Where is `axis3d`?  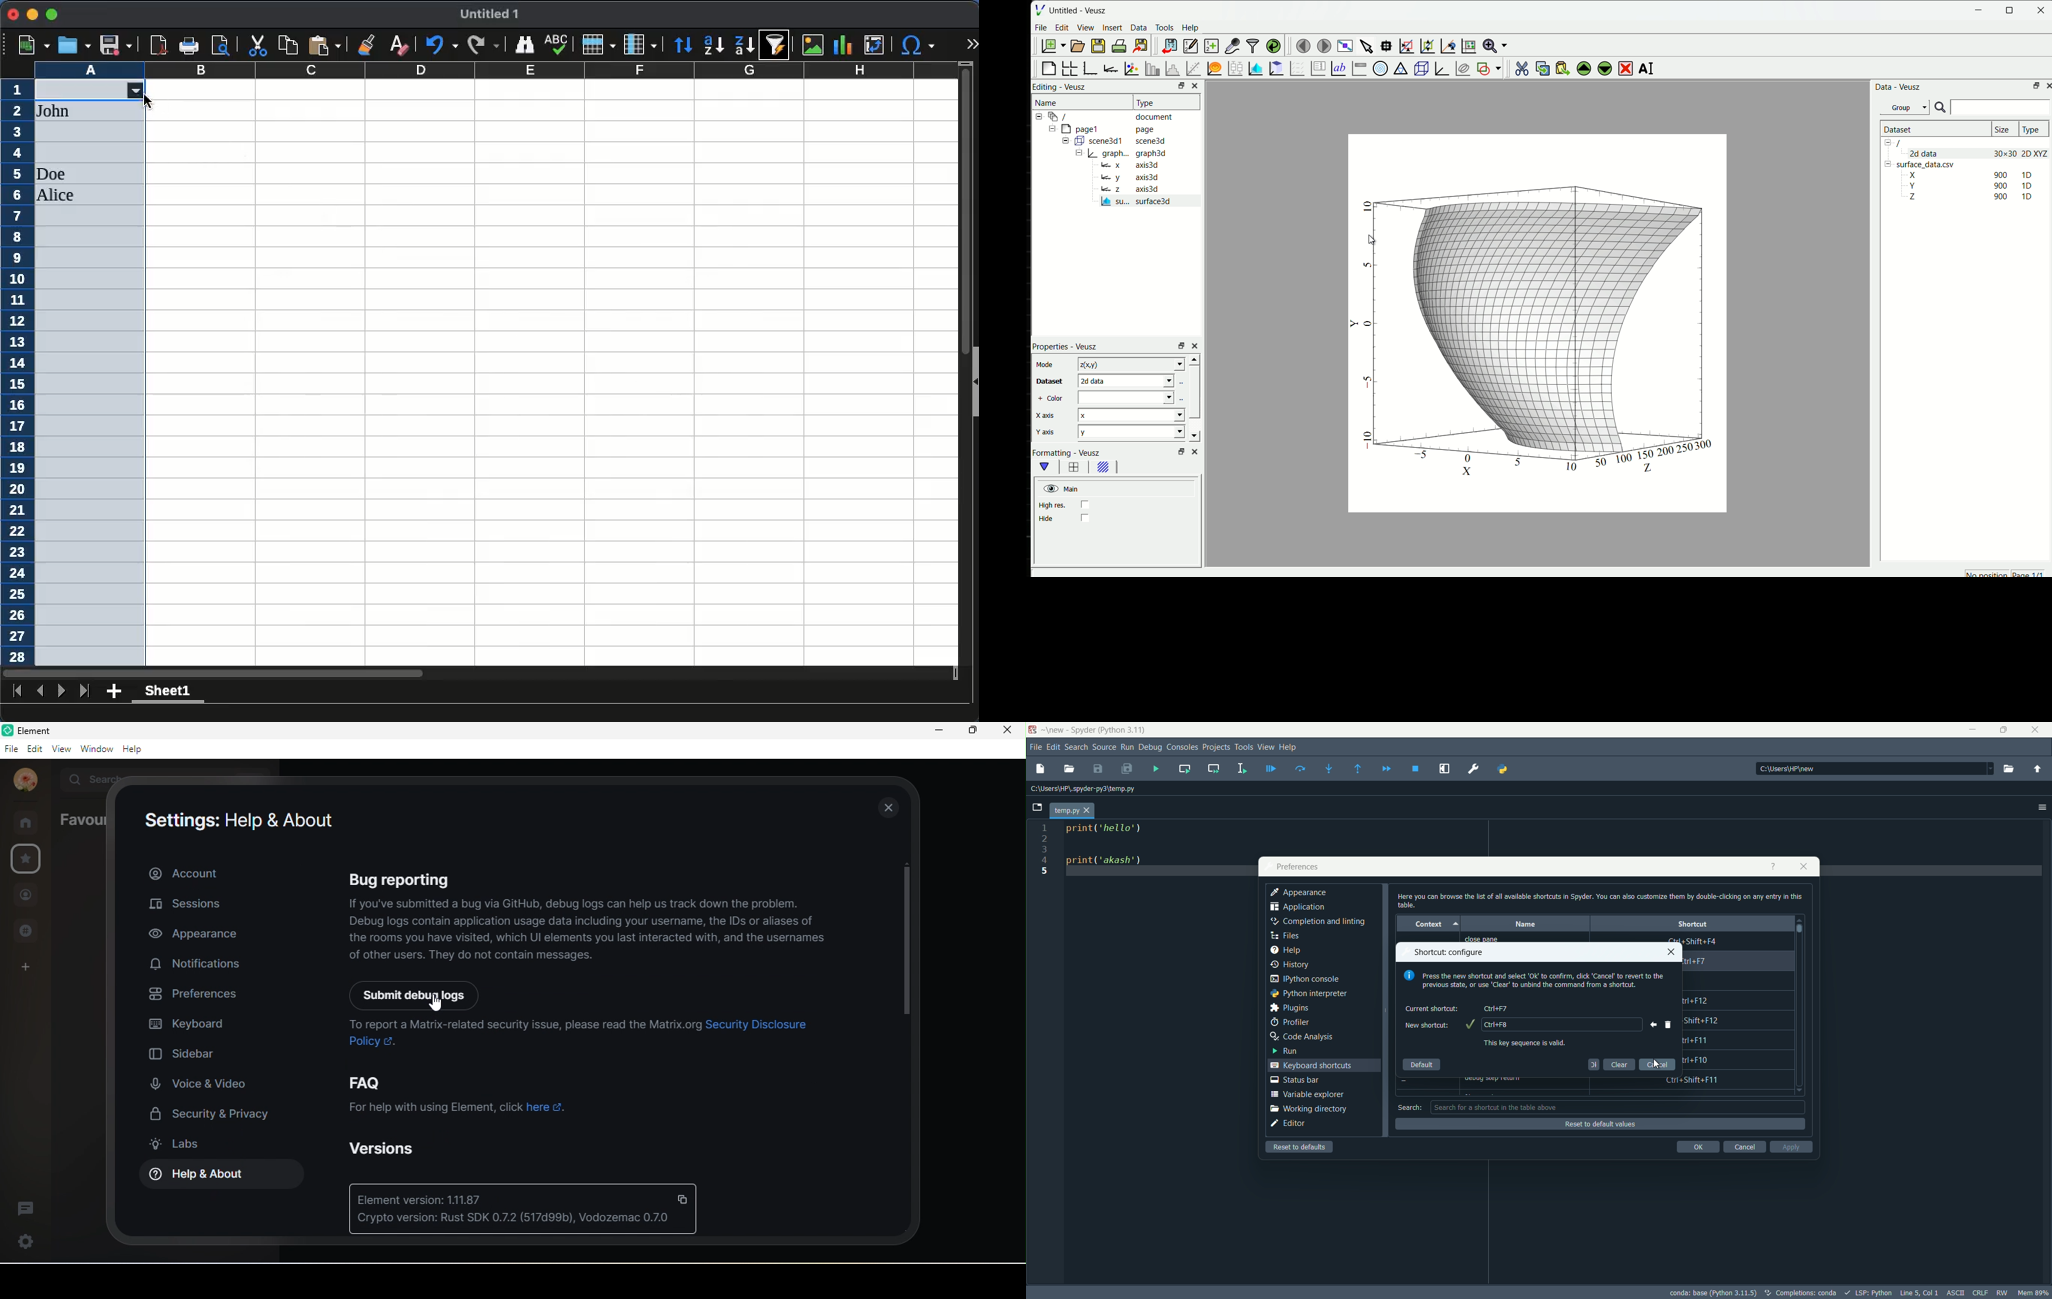
axis3d is located at coordinates (1147, 166).